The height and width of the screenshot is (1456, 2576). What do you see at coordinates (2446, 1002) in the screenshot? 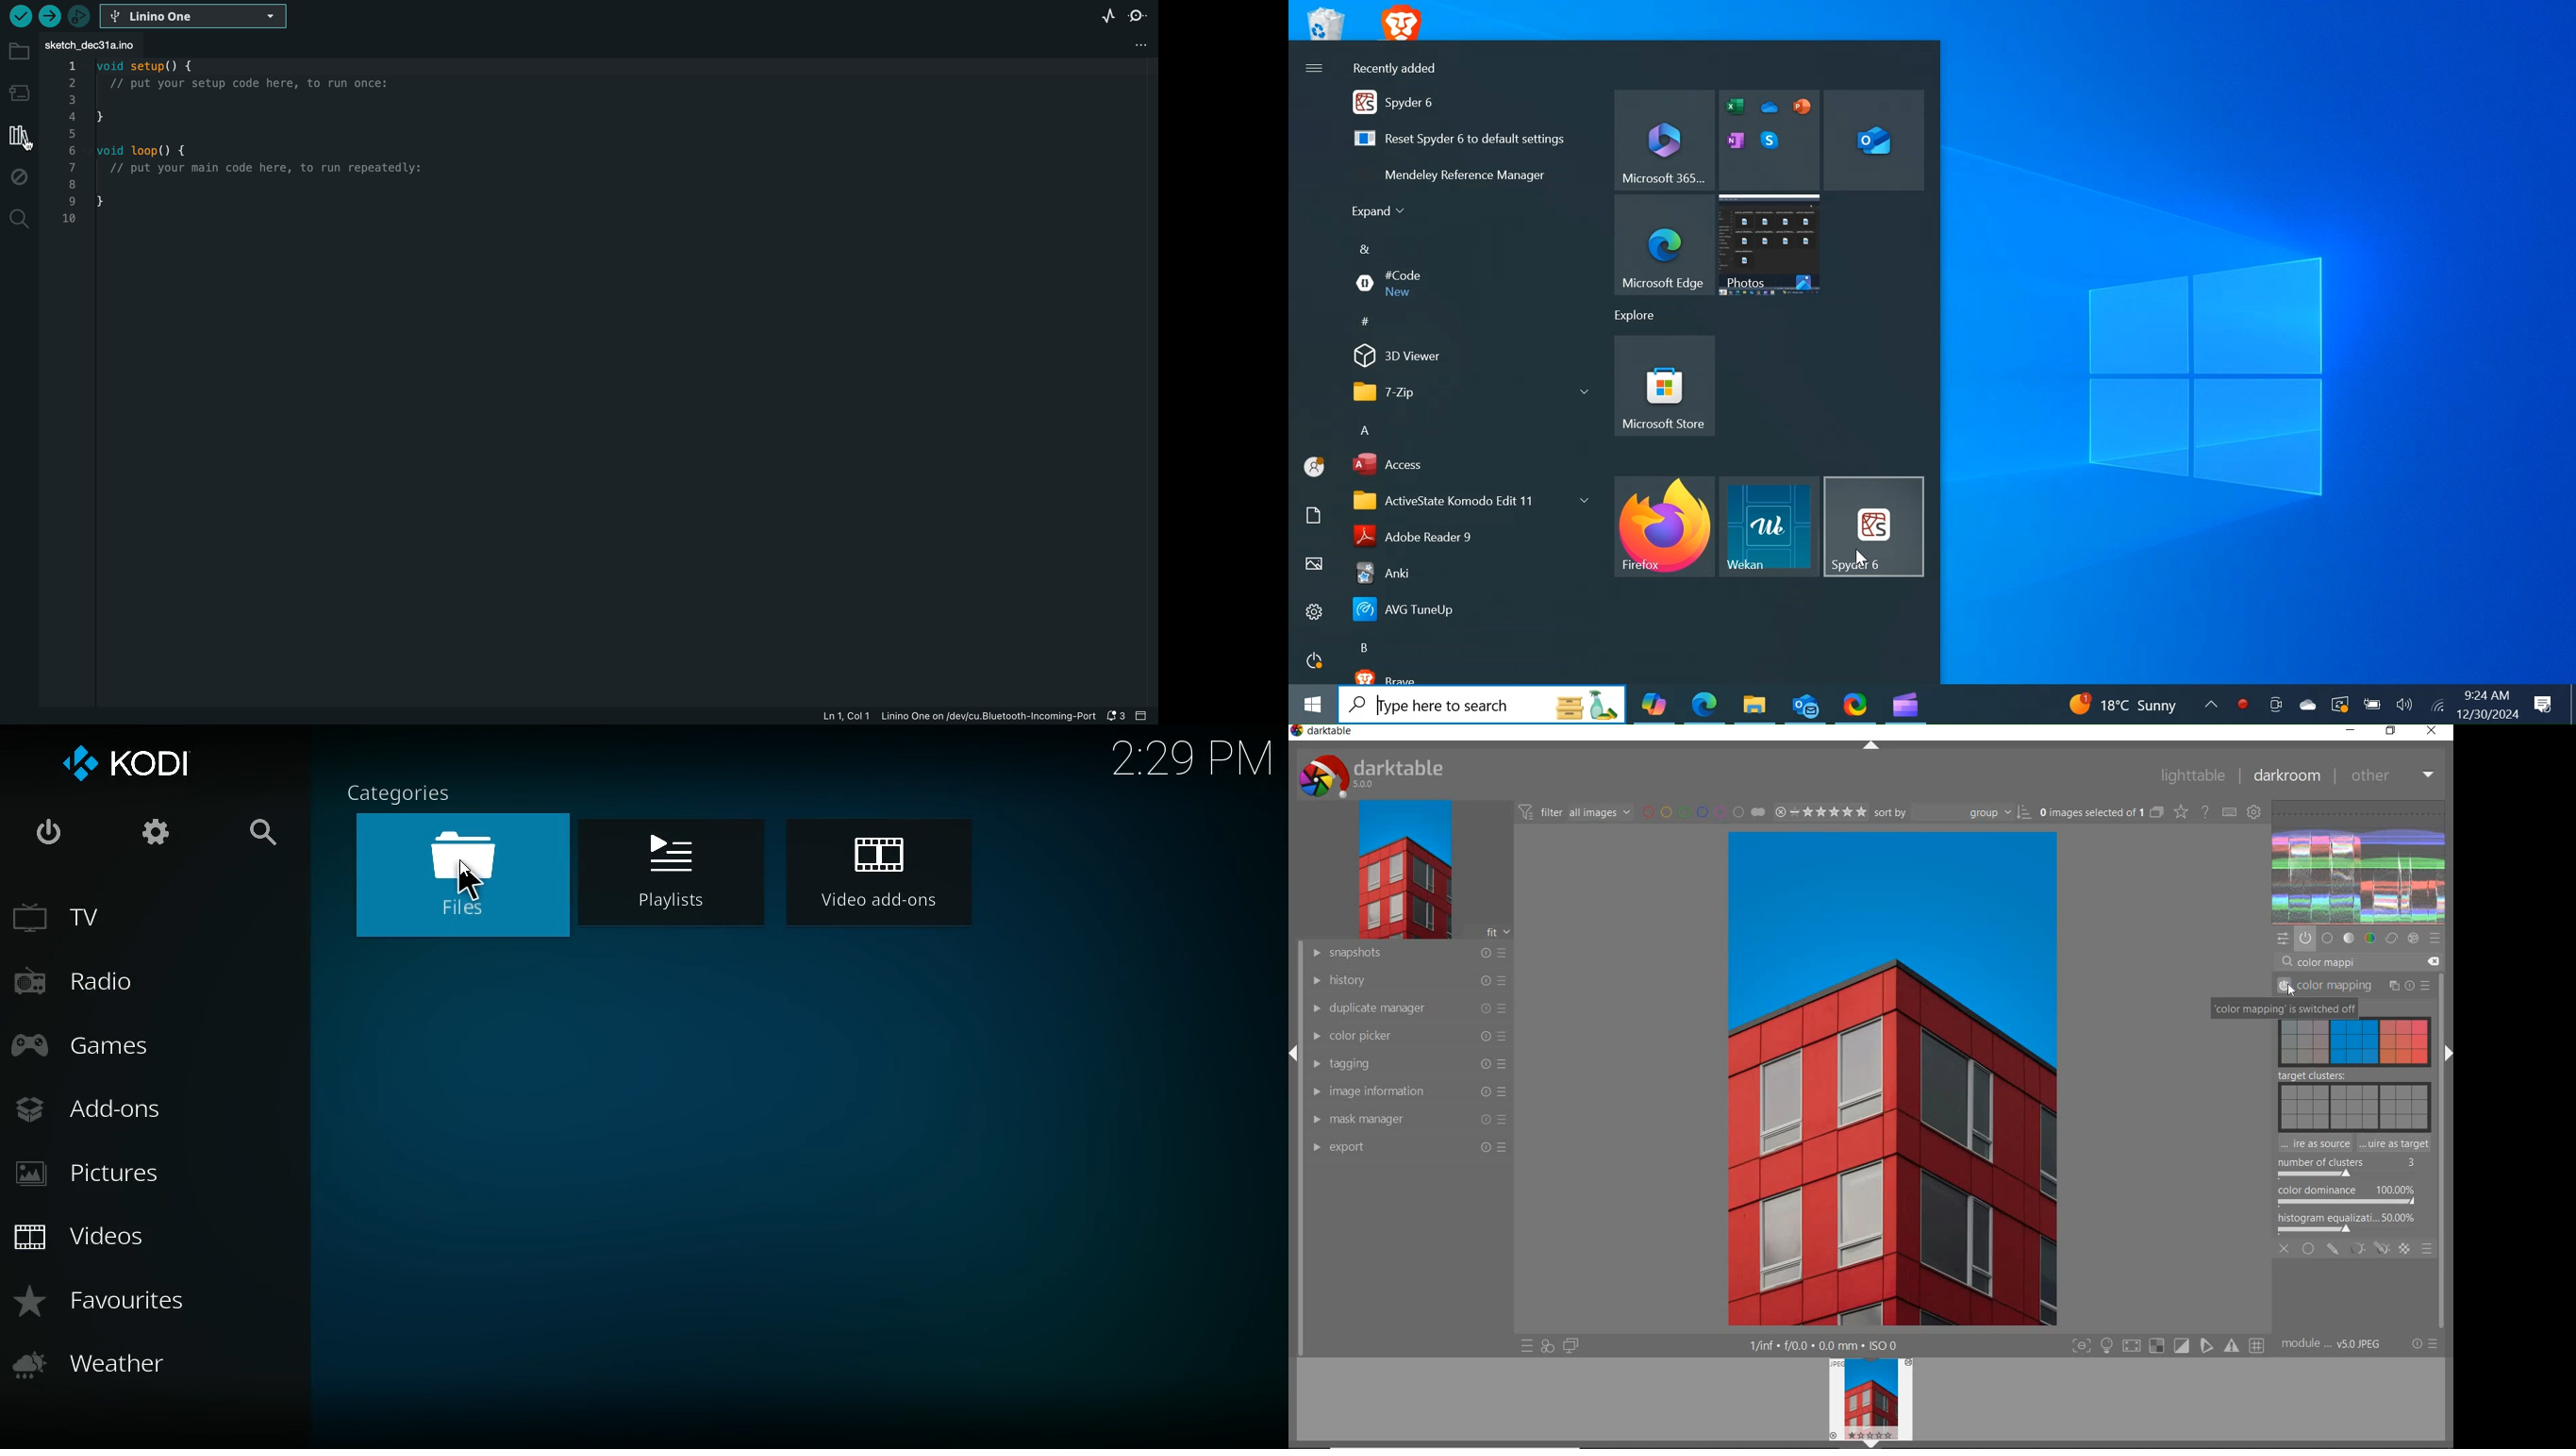
I see `scollbar` at bounding box center [2446, 1002].